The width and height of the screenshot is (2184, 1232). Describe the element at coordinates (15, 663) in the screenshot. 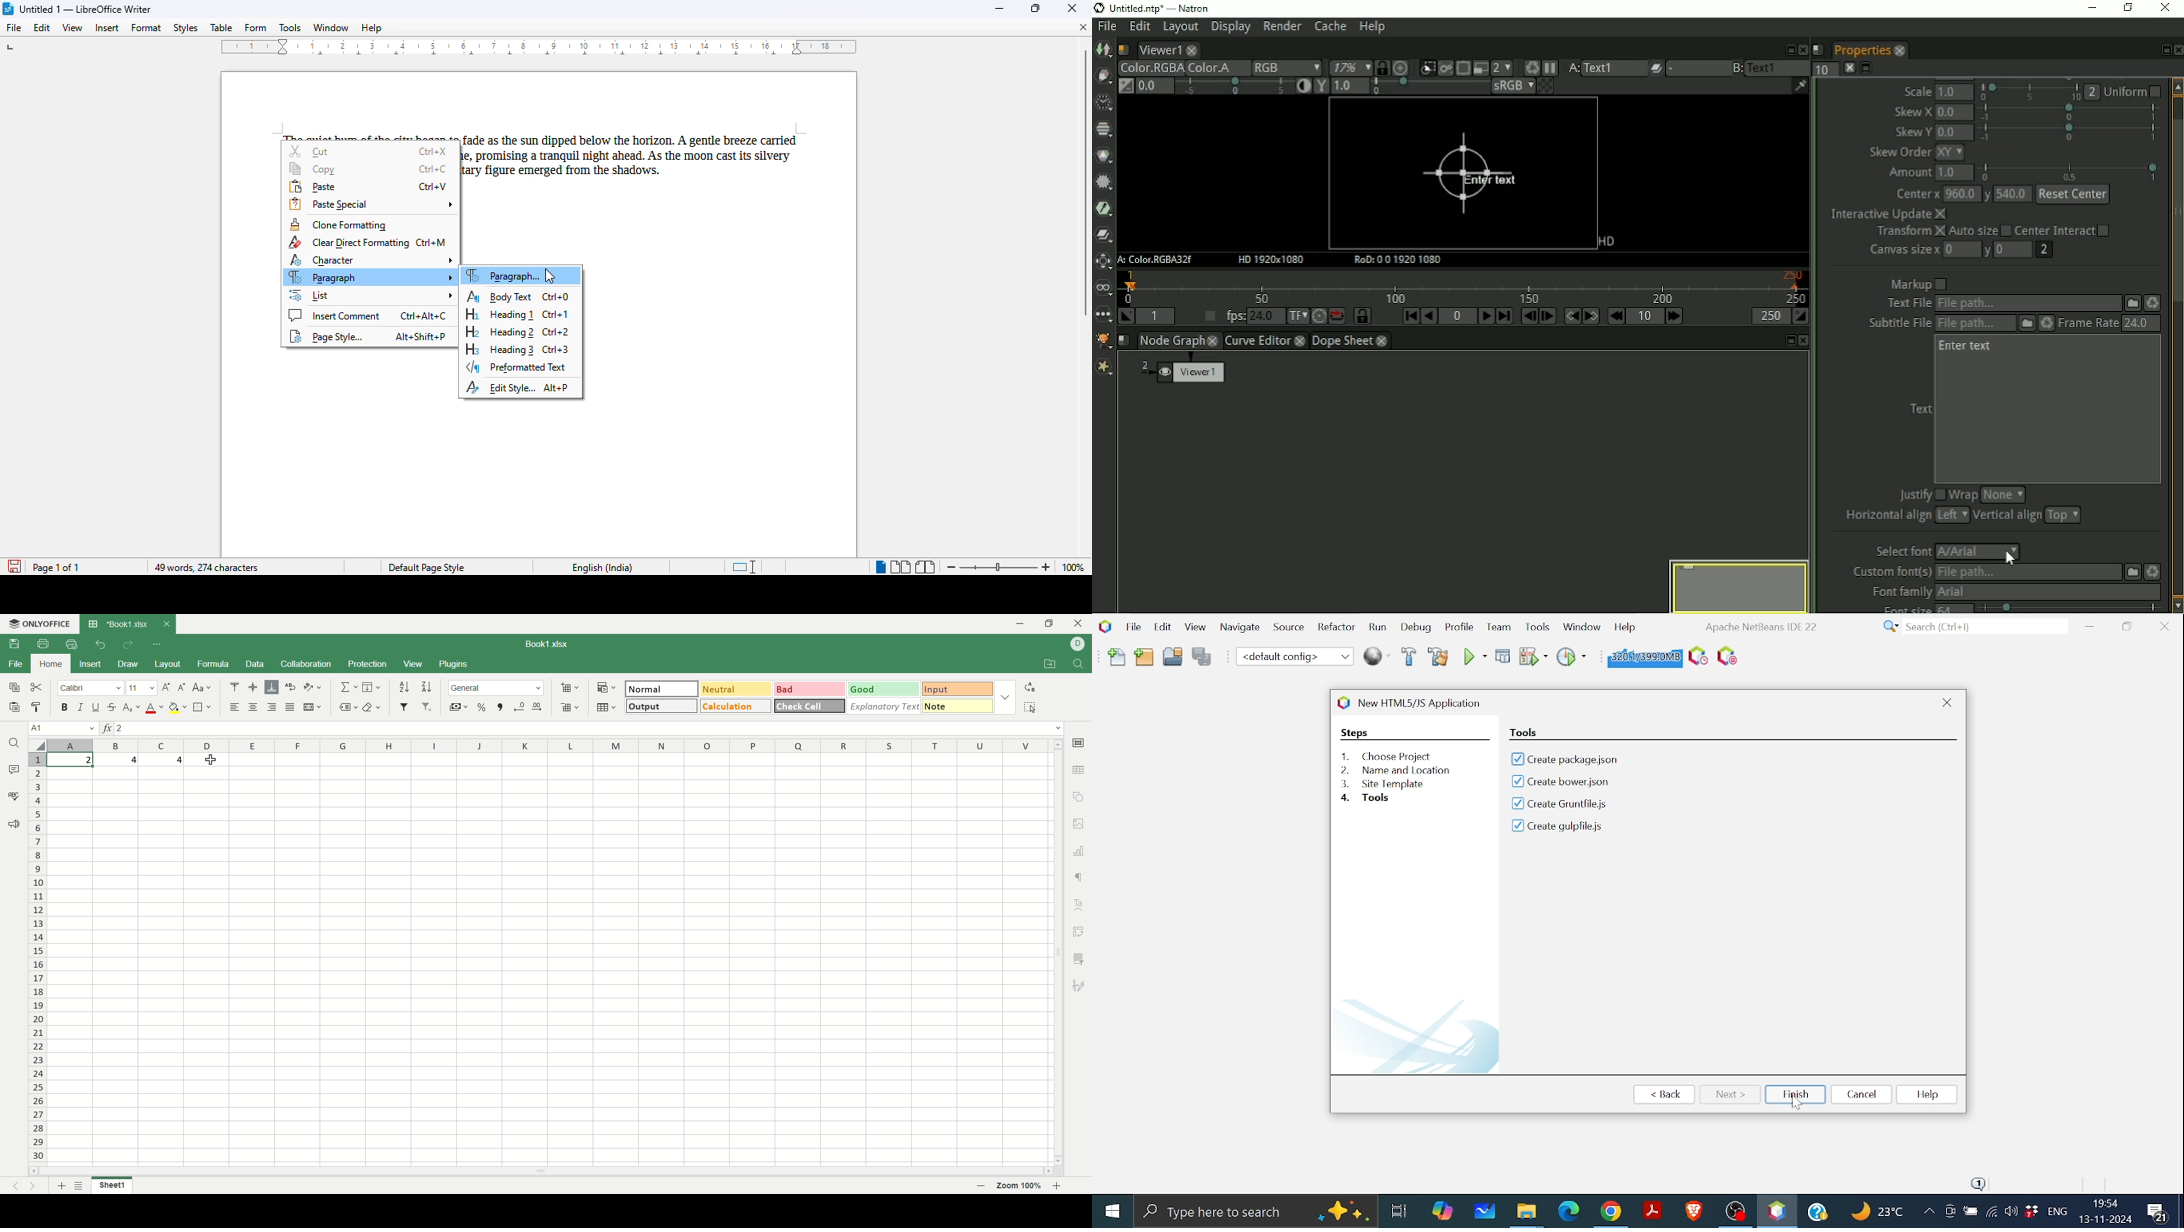

I see `file` at that location.